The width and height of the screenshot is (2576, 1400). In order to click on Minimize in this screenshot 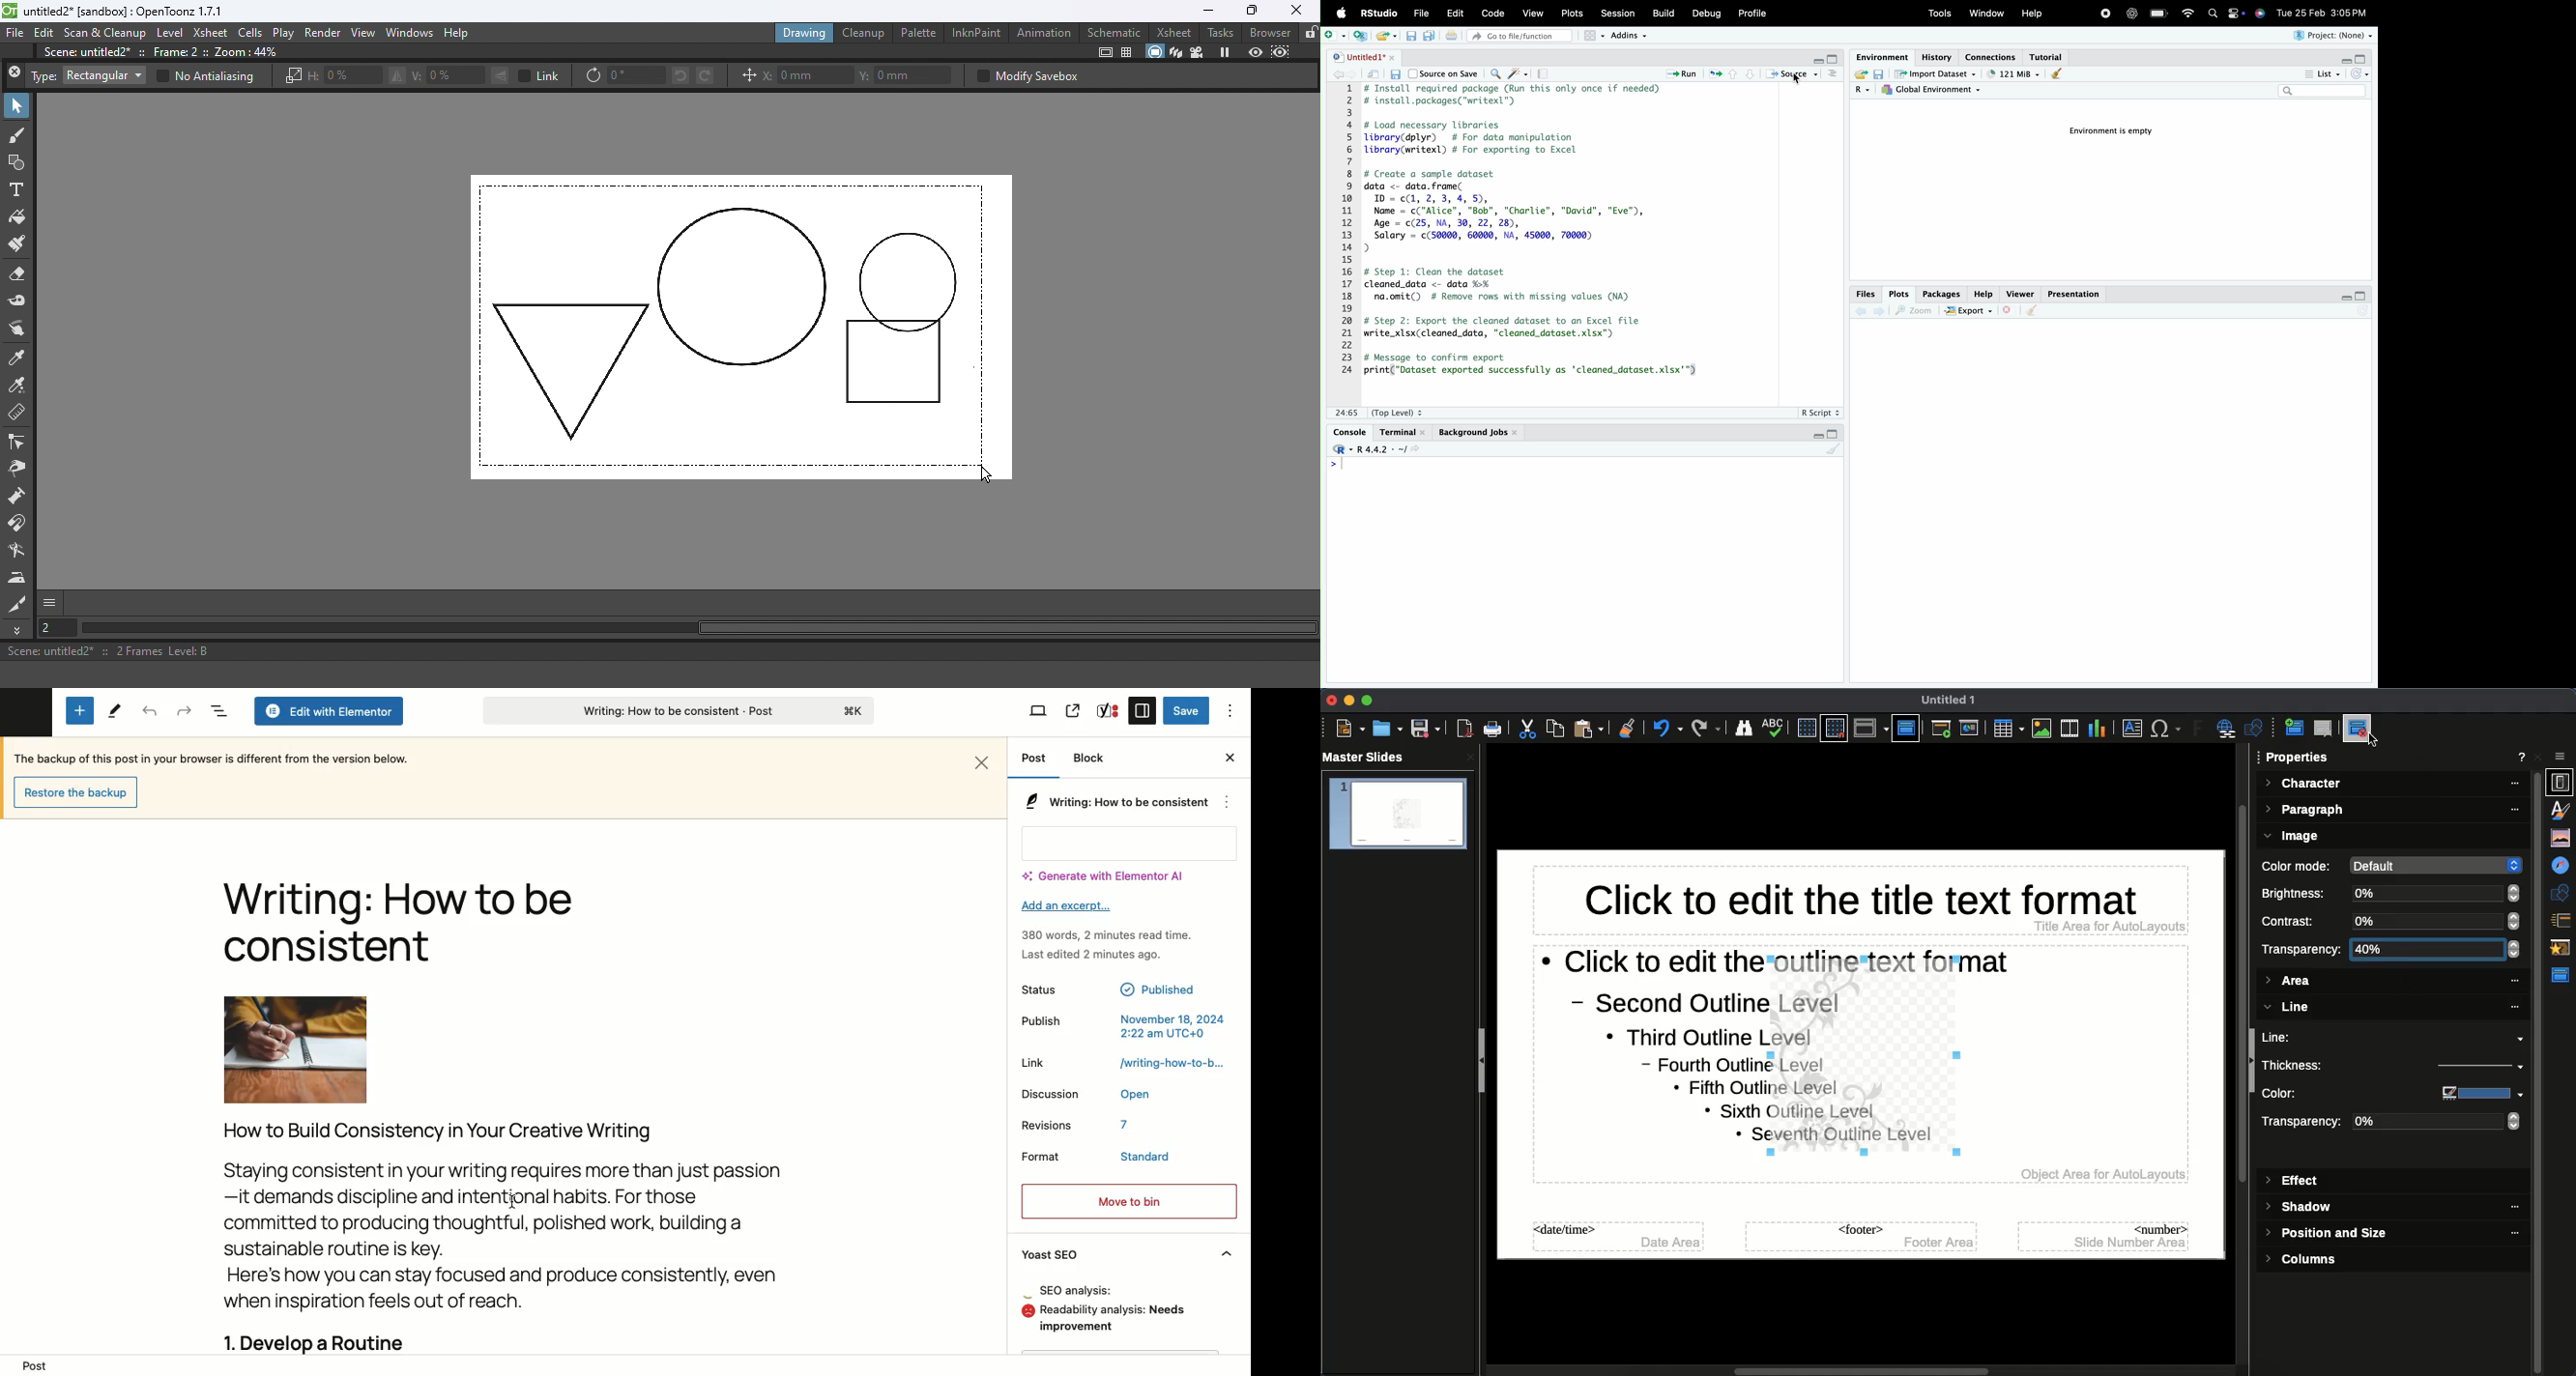, I will do `click(1820, 61)`.